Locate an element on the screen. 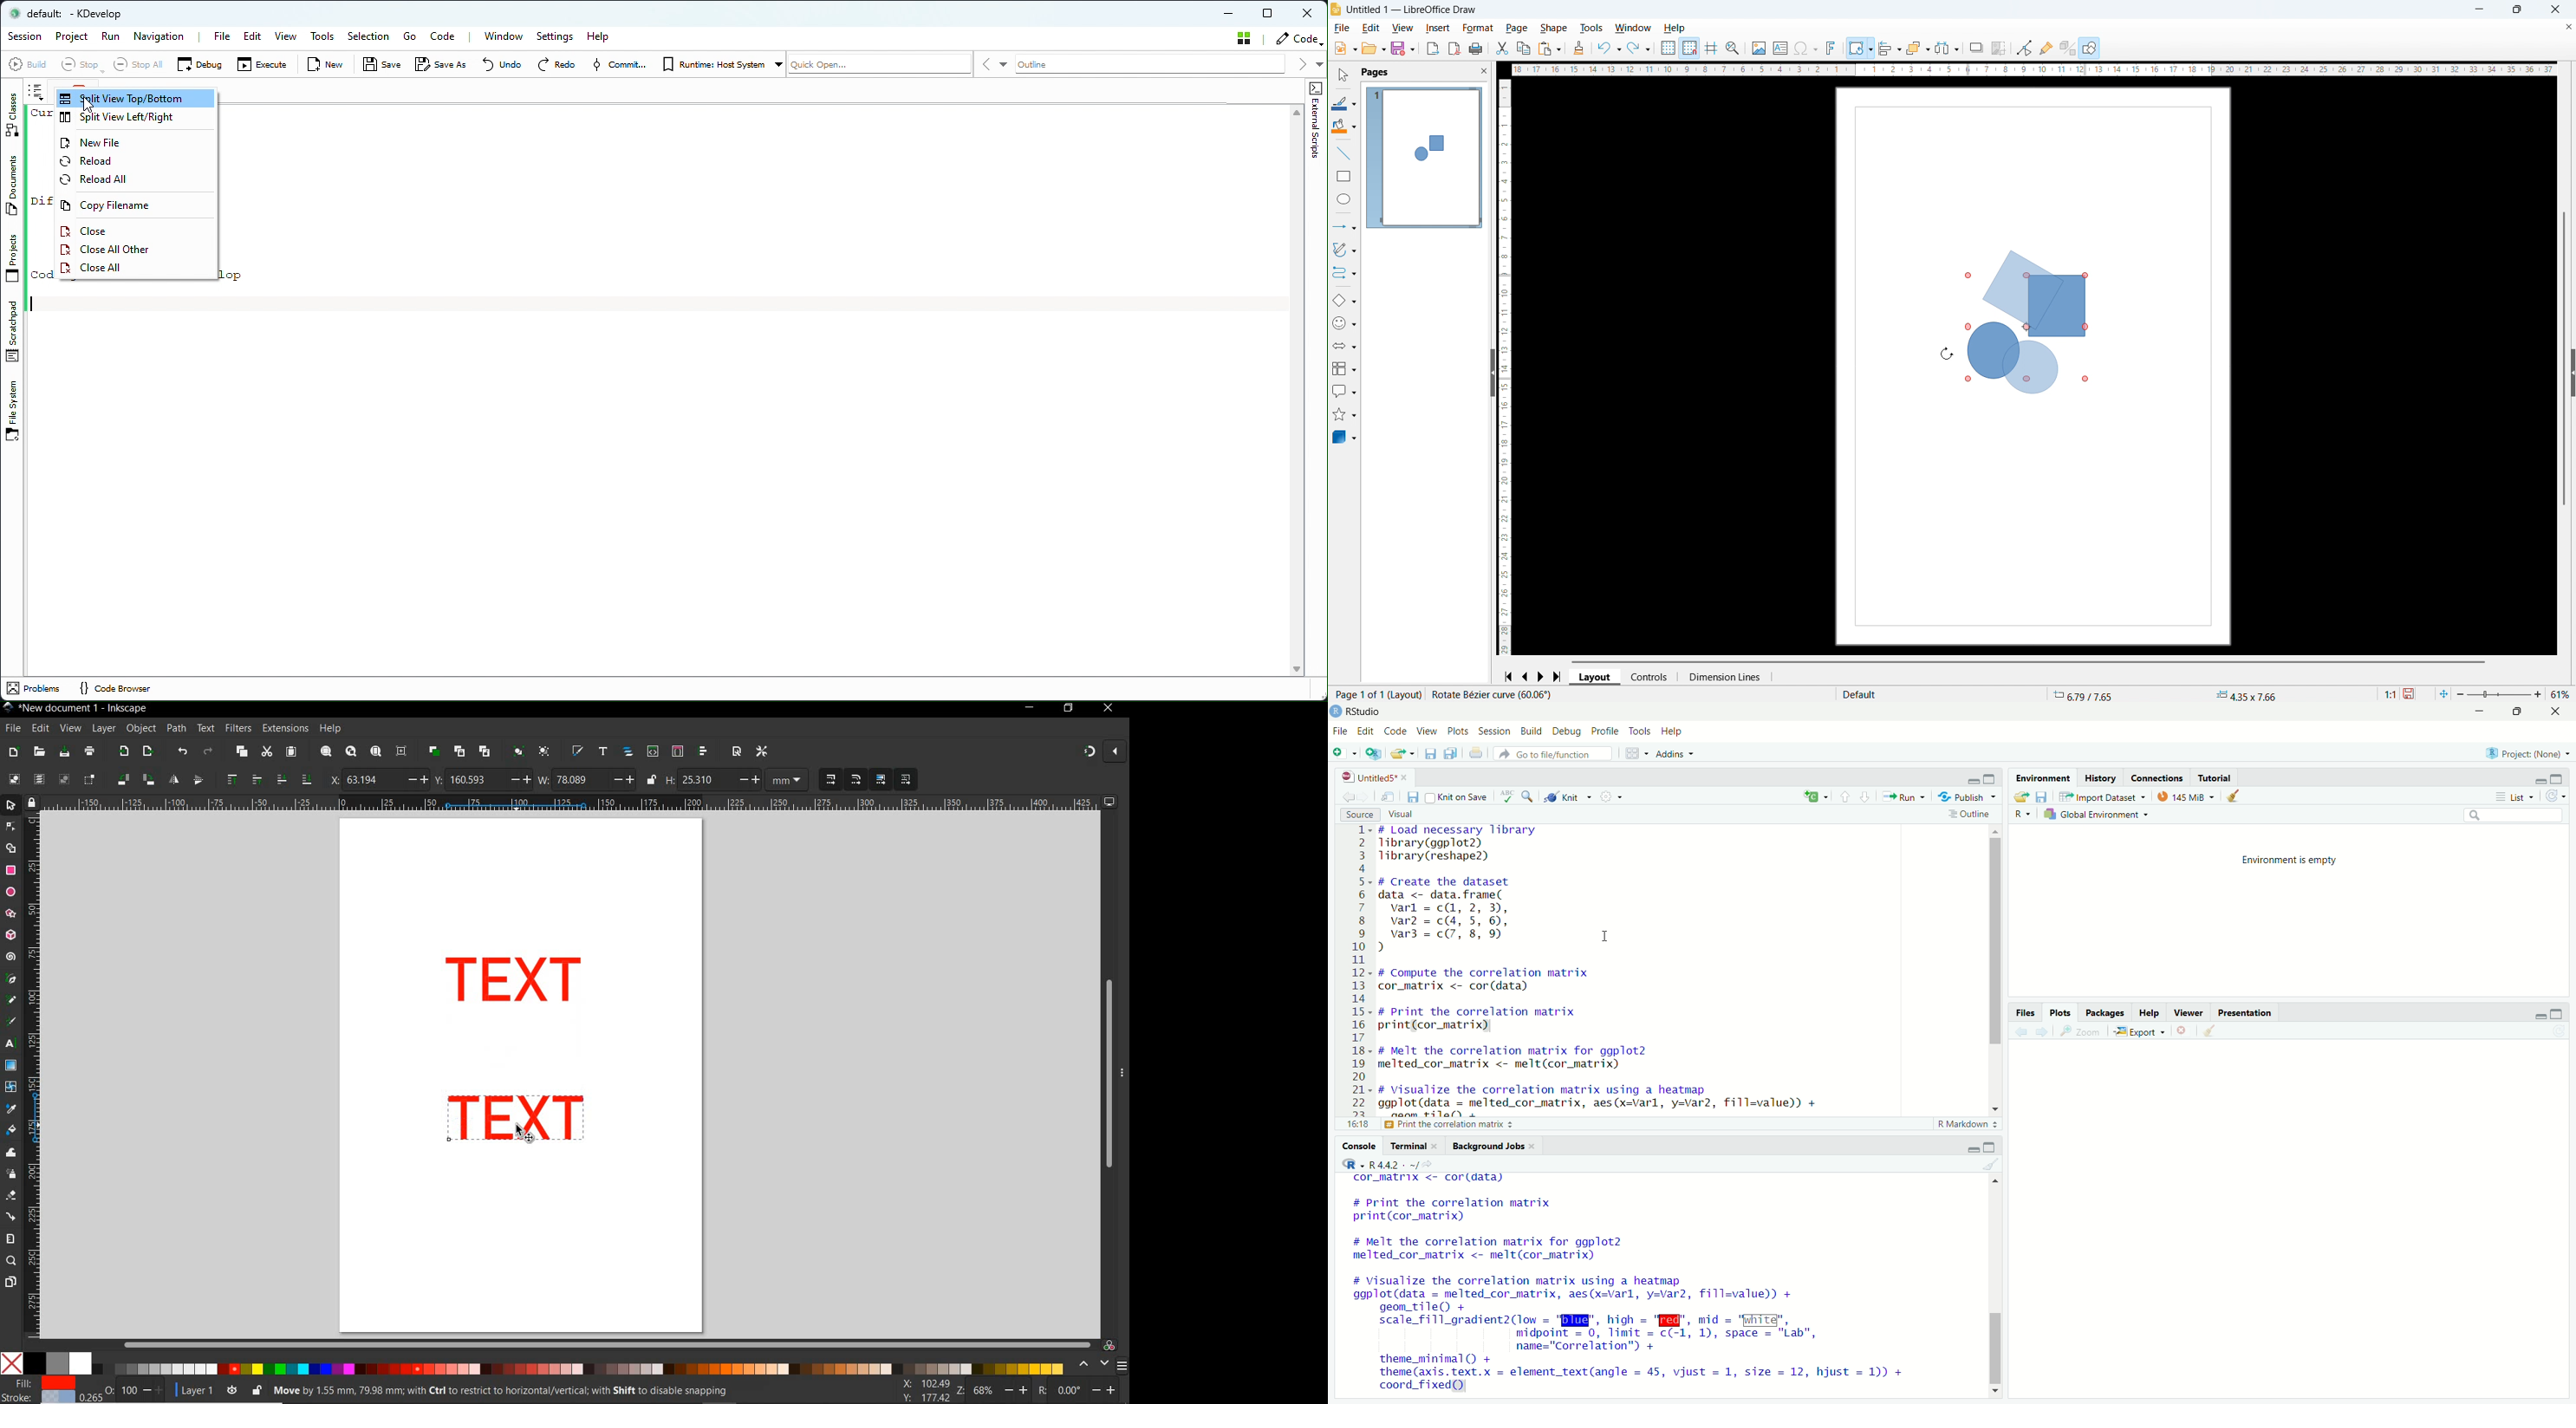 The image size is (2576, 1428). Next page  is located at coordinates (1542, 677).